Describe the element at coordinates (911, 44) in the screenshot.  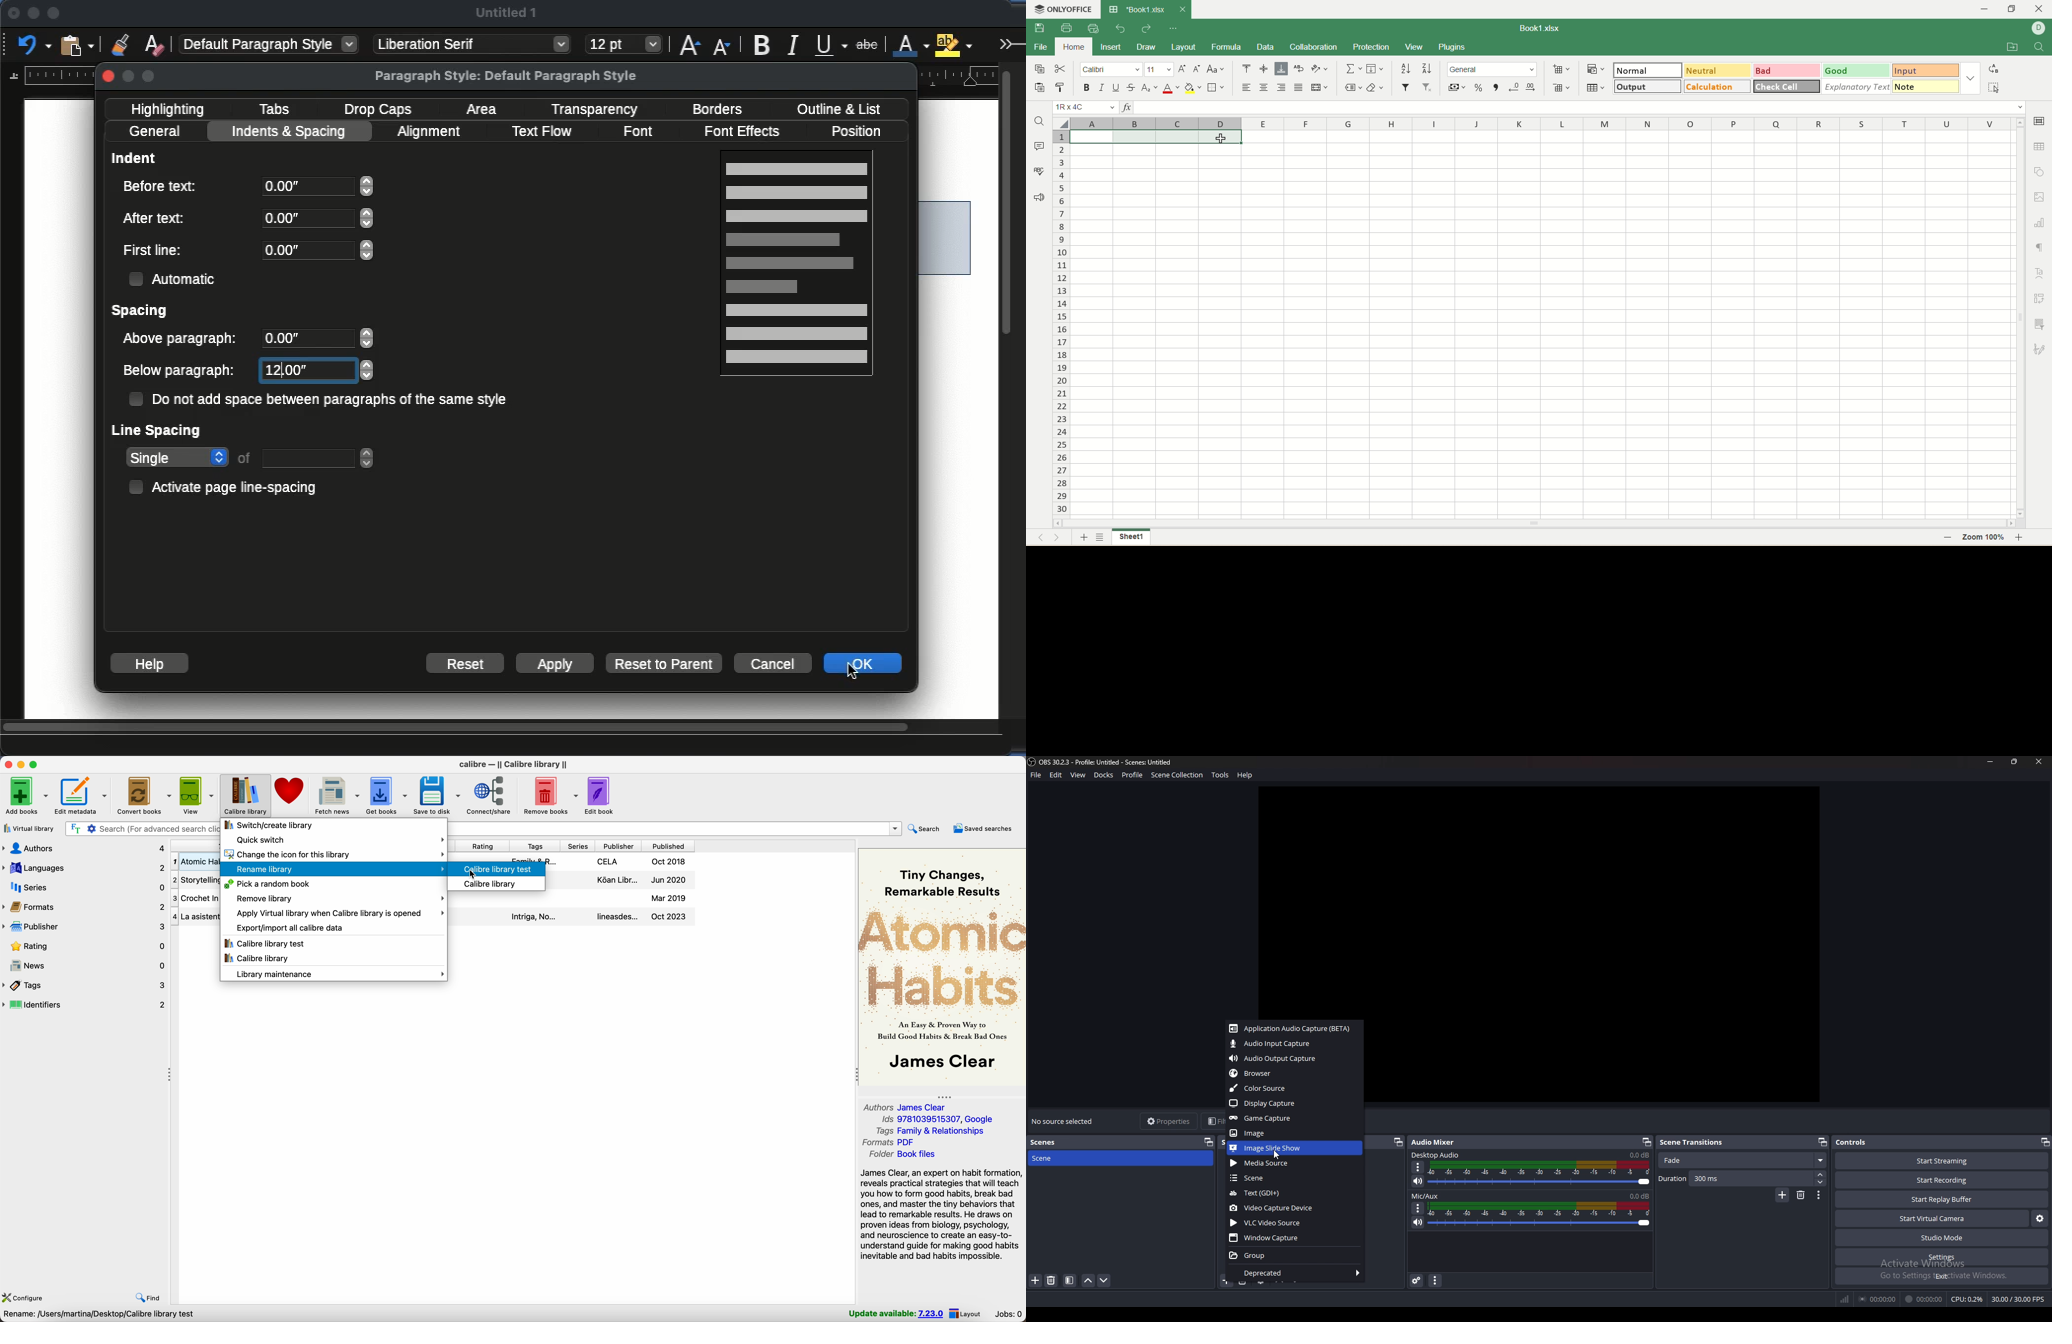
I see `line color` at that location.